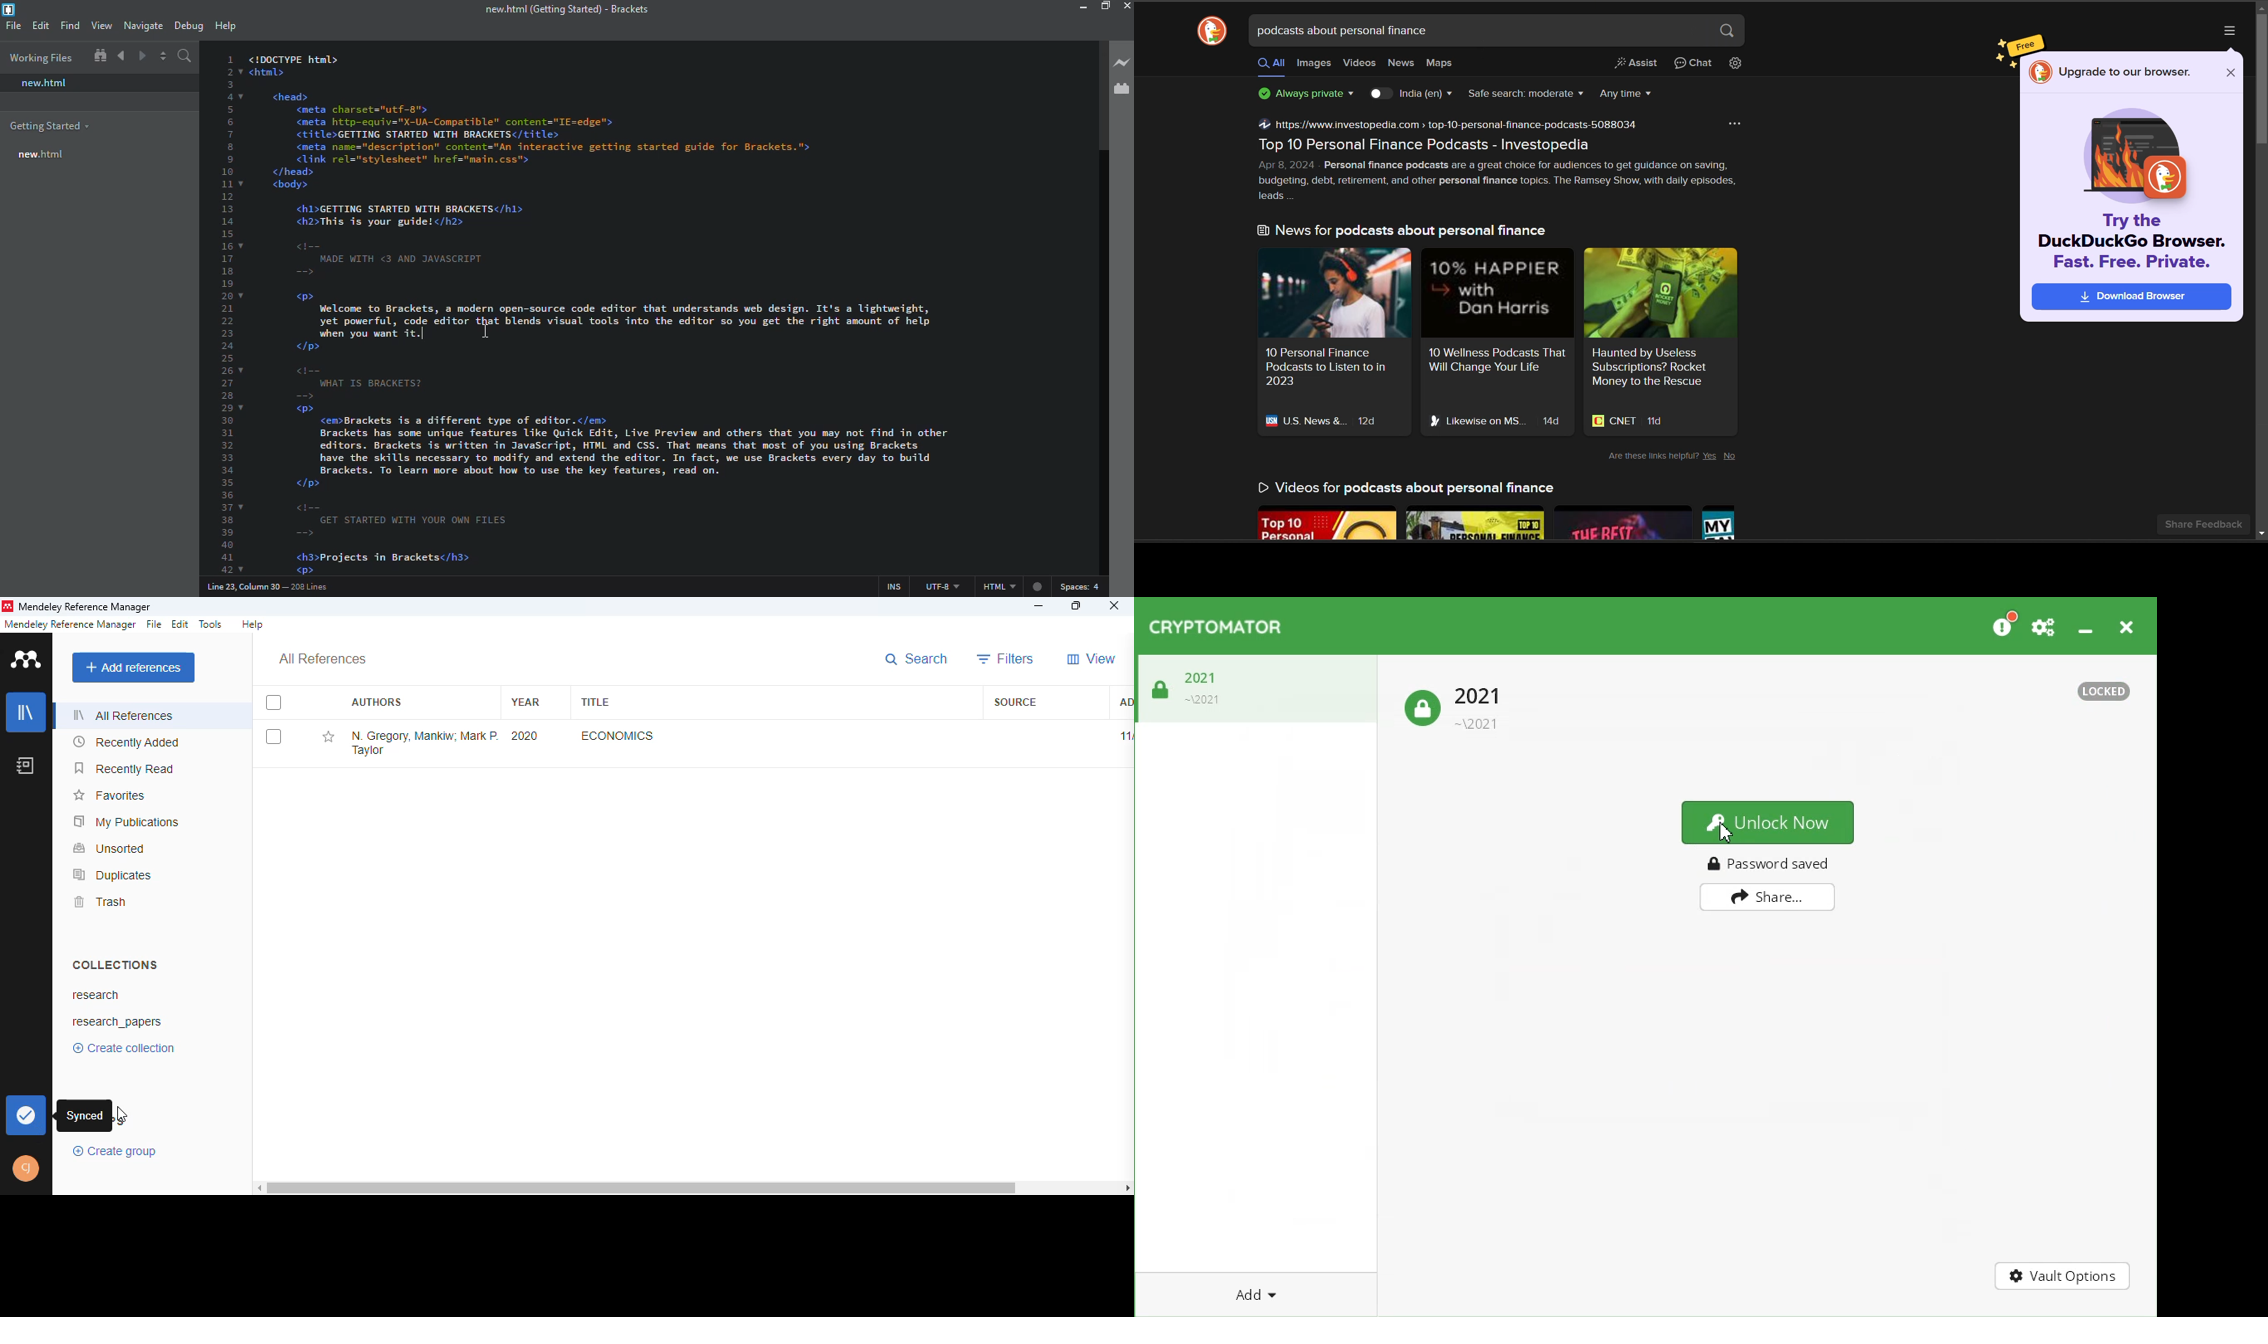  What do you see at coordinates (14, 27) in the screenshot?
I see `file` at bounding box center [14, 27].